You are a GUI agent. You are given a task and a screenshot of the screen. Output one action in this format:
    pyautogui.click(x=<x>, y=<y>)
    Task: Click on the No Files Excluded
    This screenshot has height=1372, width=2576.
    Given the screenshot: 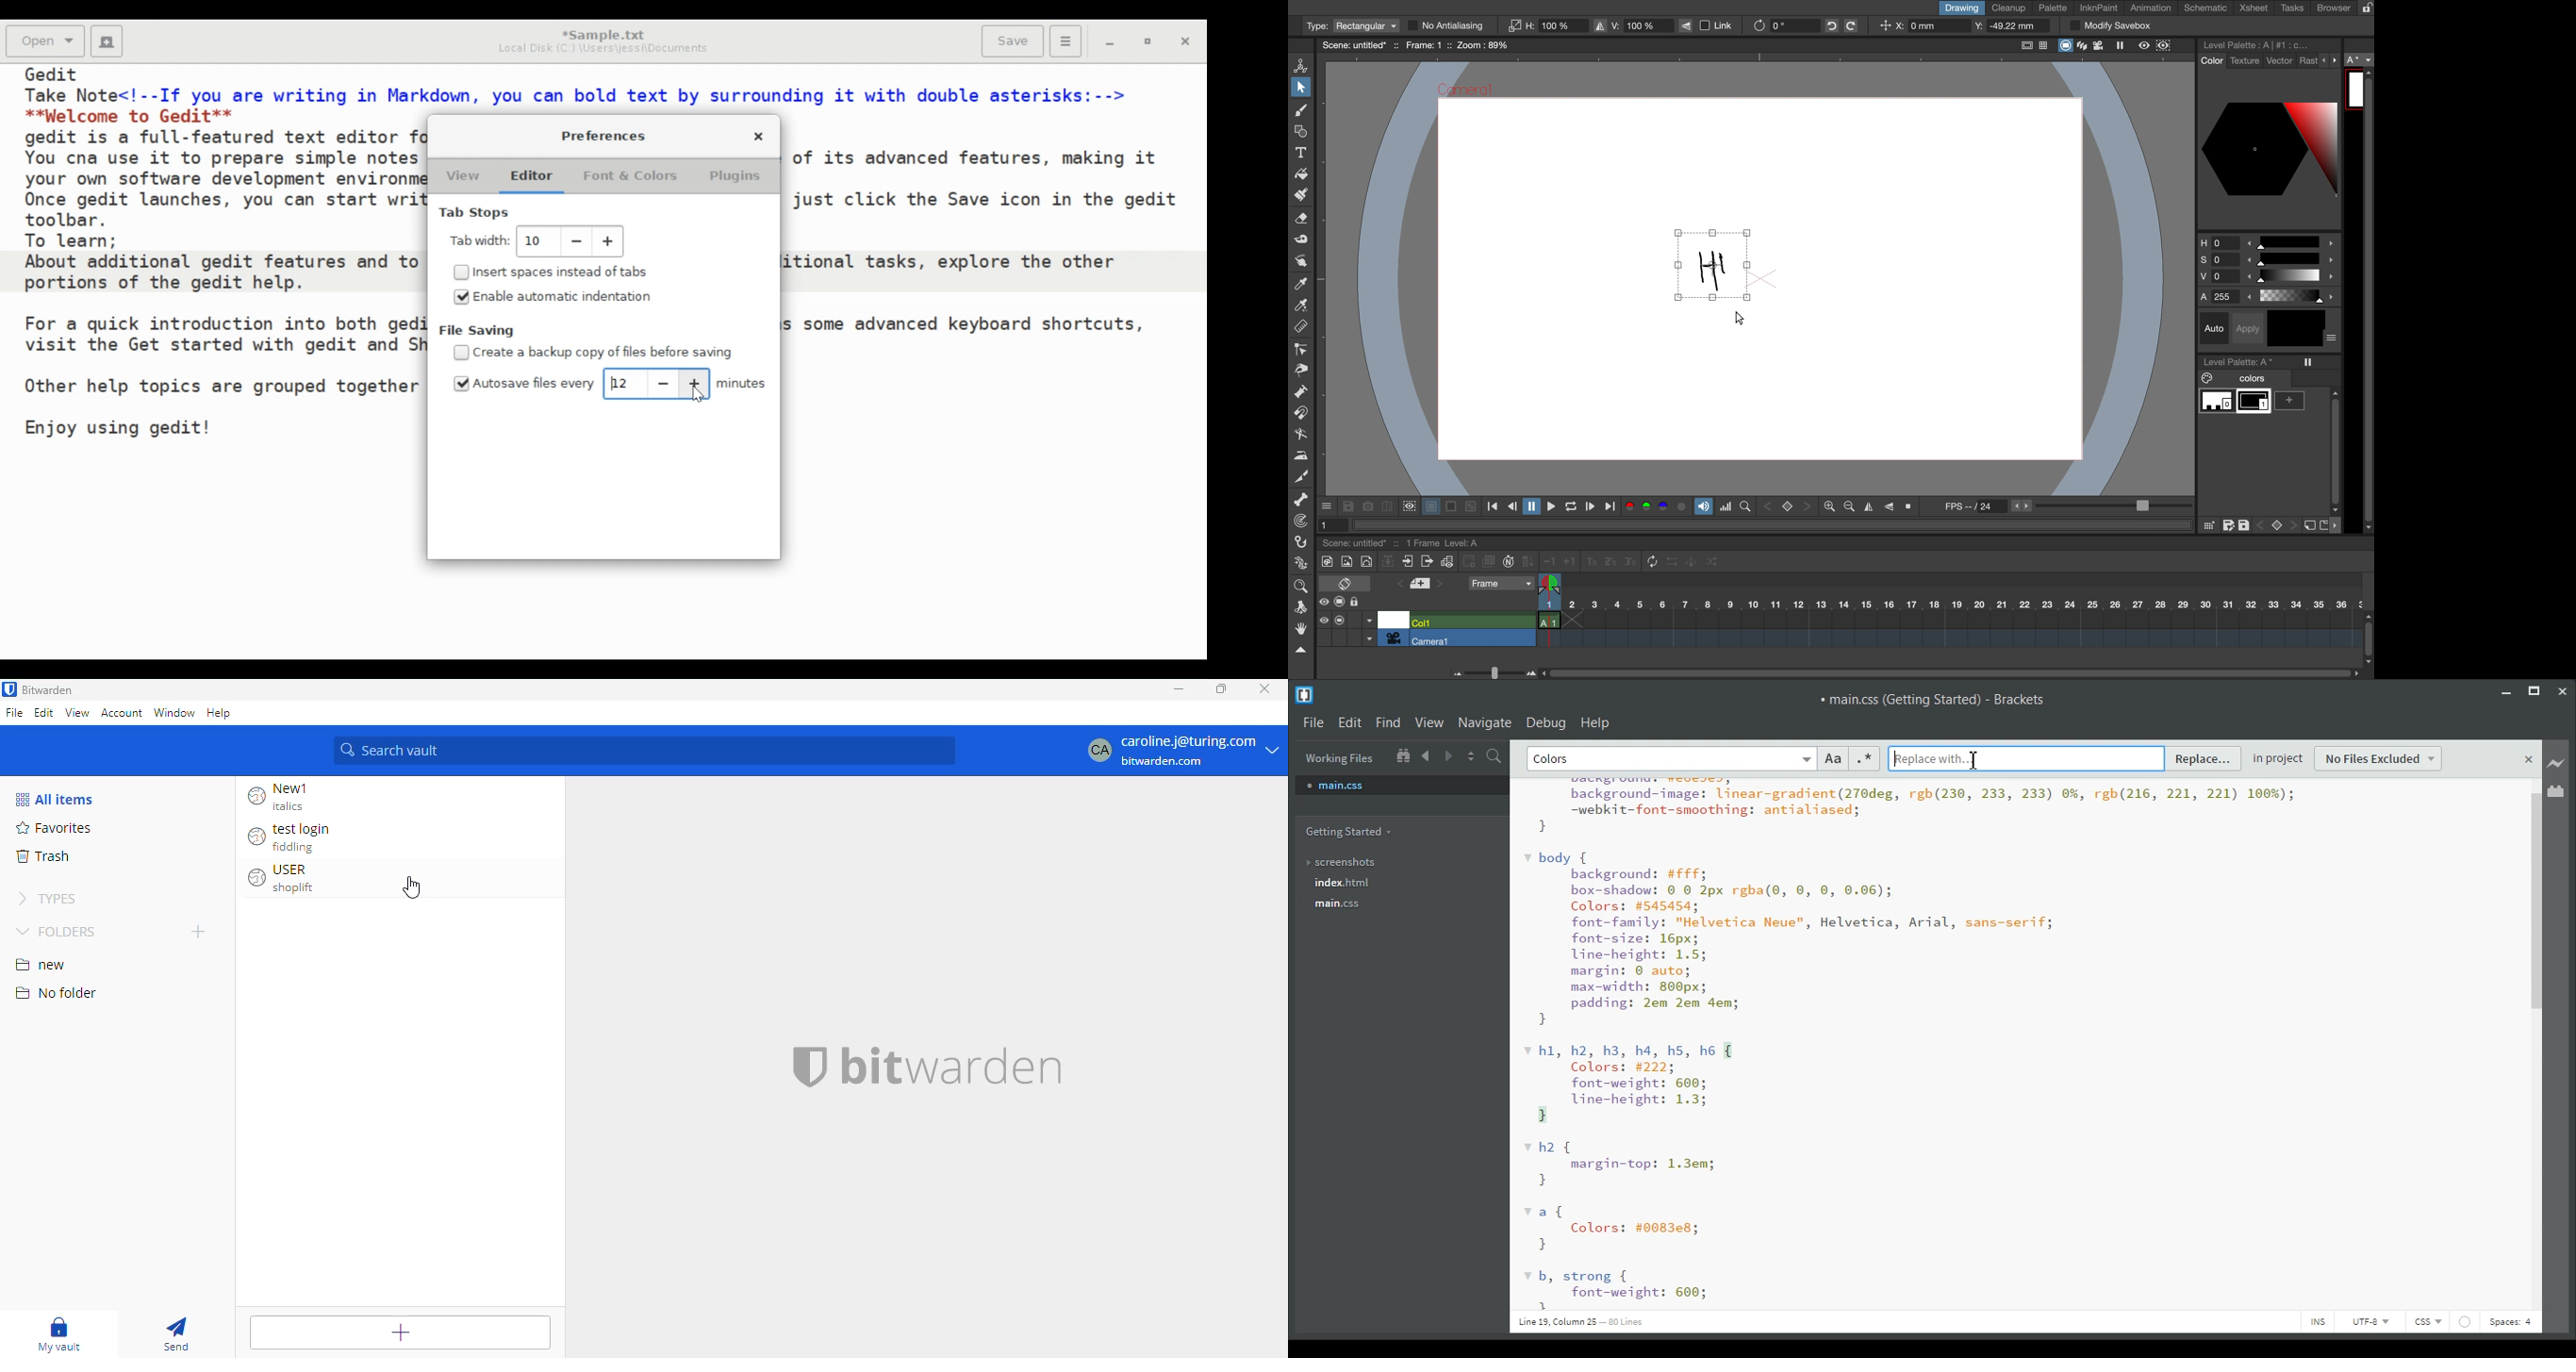 What is the action you would take?
    pyautogui.click(x=2379, y=759)
    